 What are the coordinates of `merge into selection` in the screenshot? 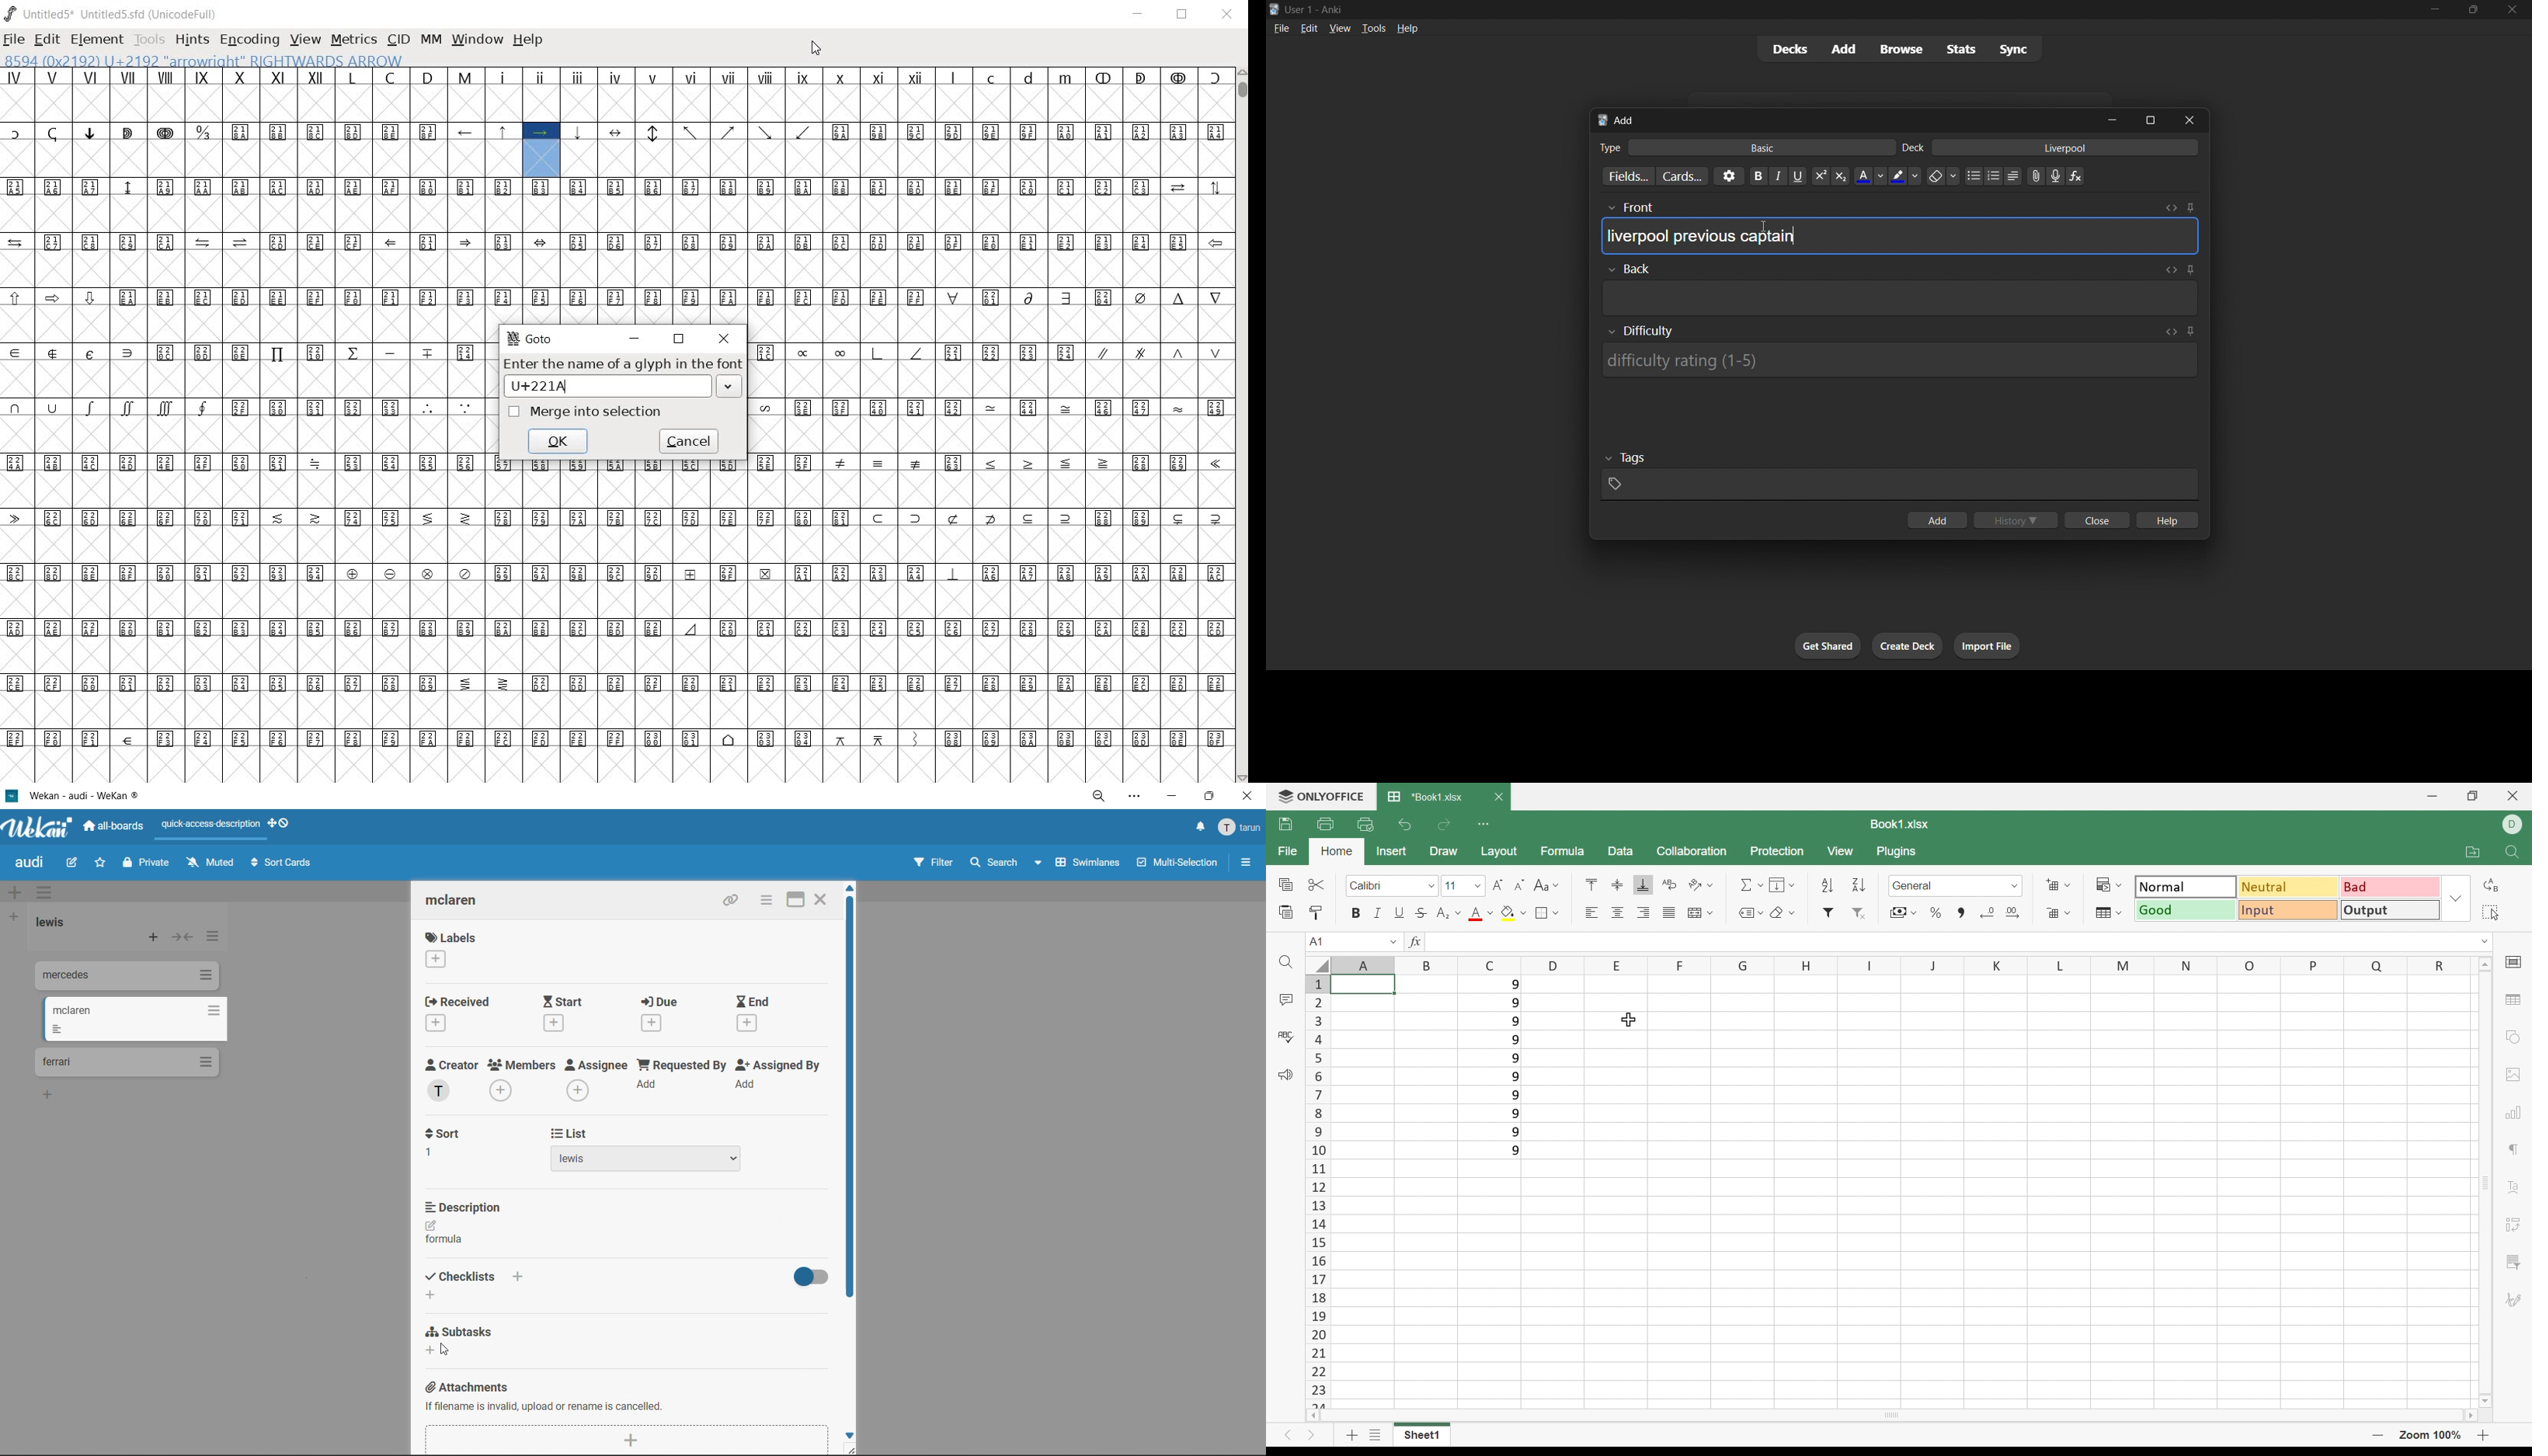 It's located at (590, 411).